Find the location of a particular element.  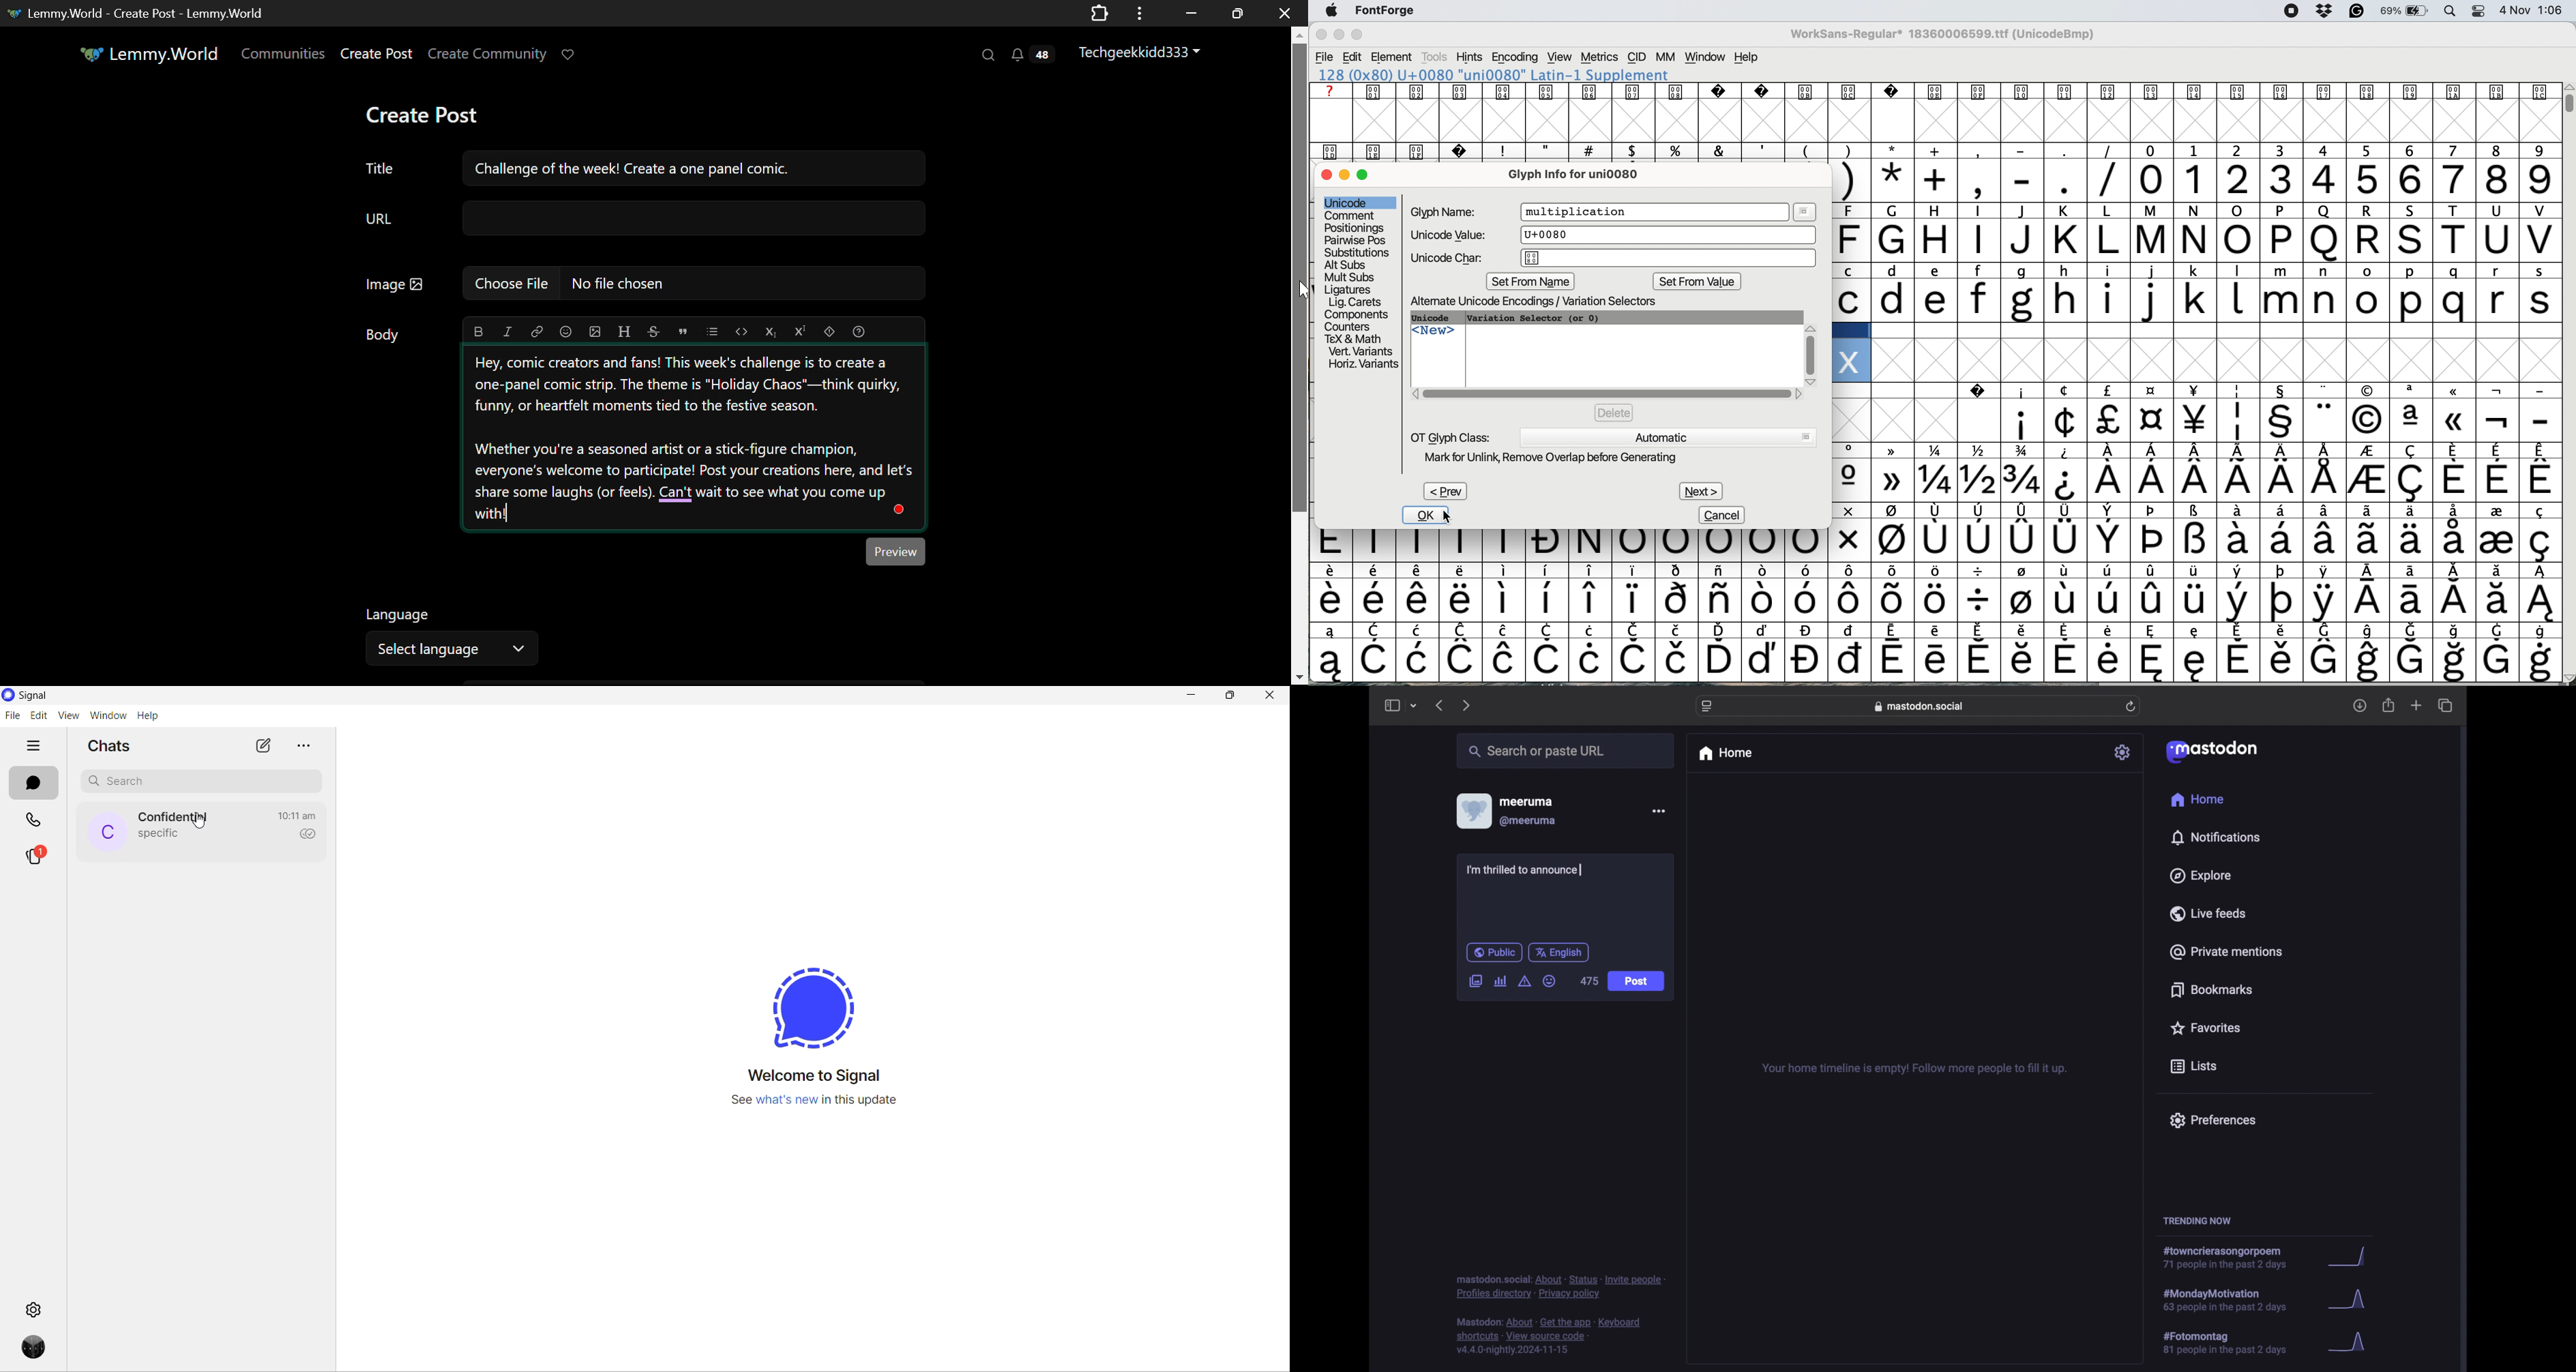

new glyph name is located at coordinates (1580, 212).